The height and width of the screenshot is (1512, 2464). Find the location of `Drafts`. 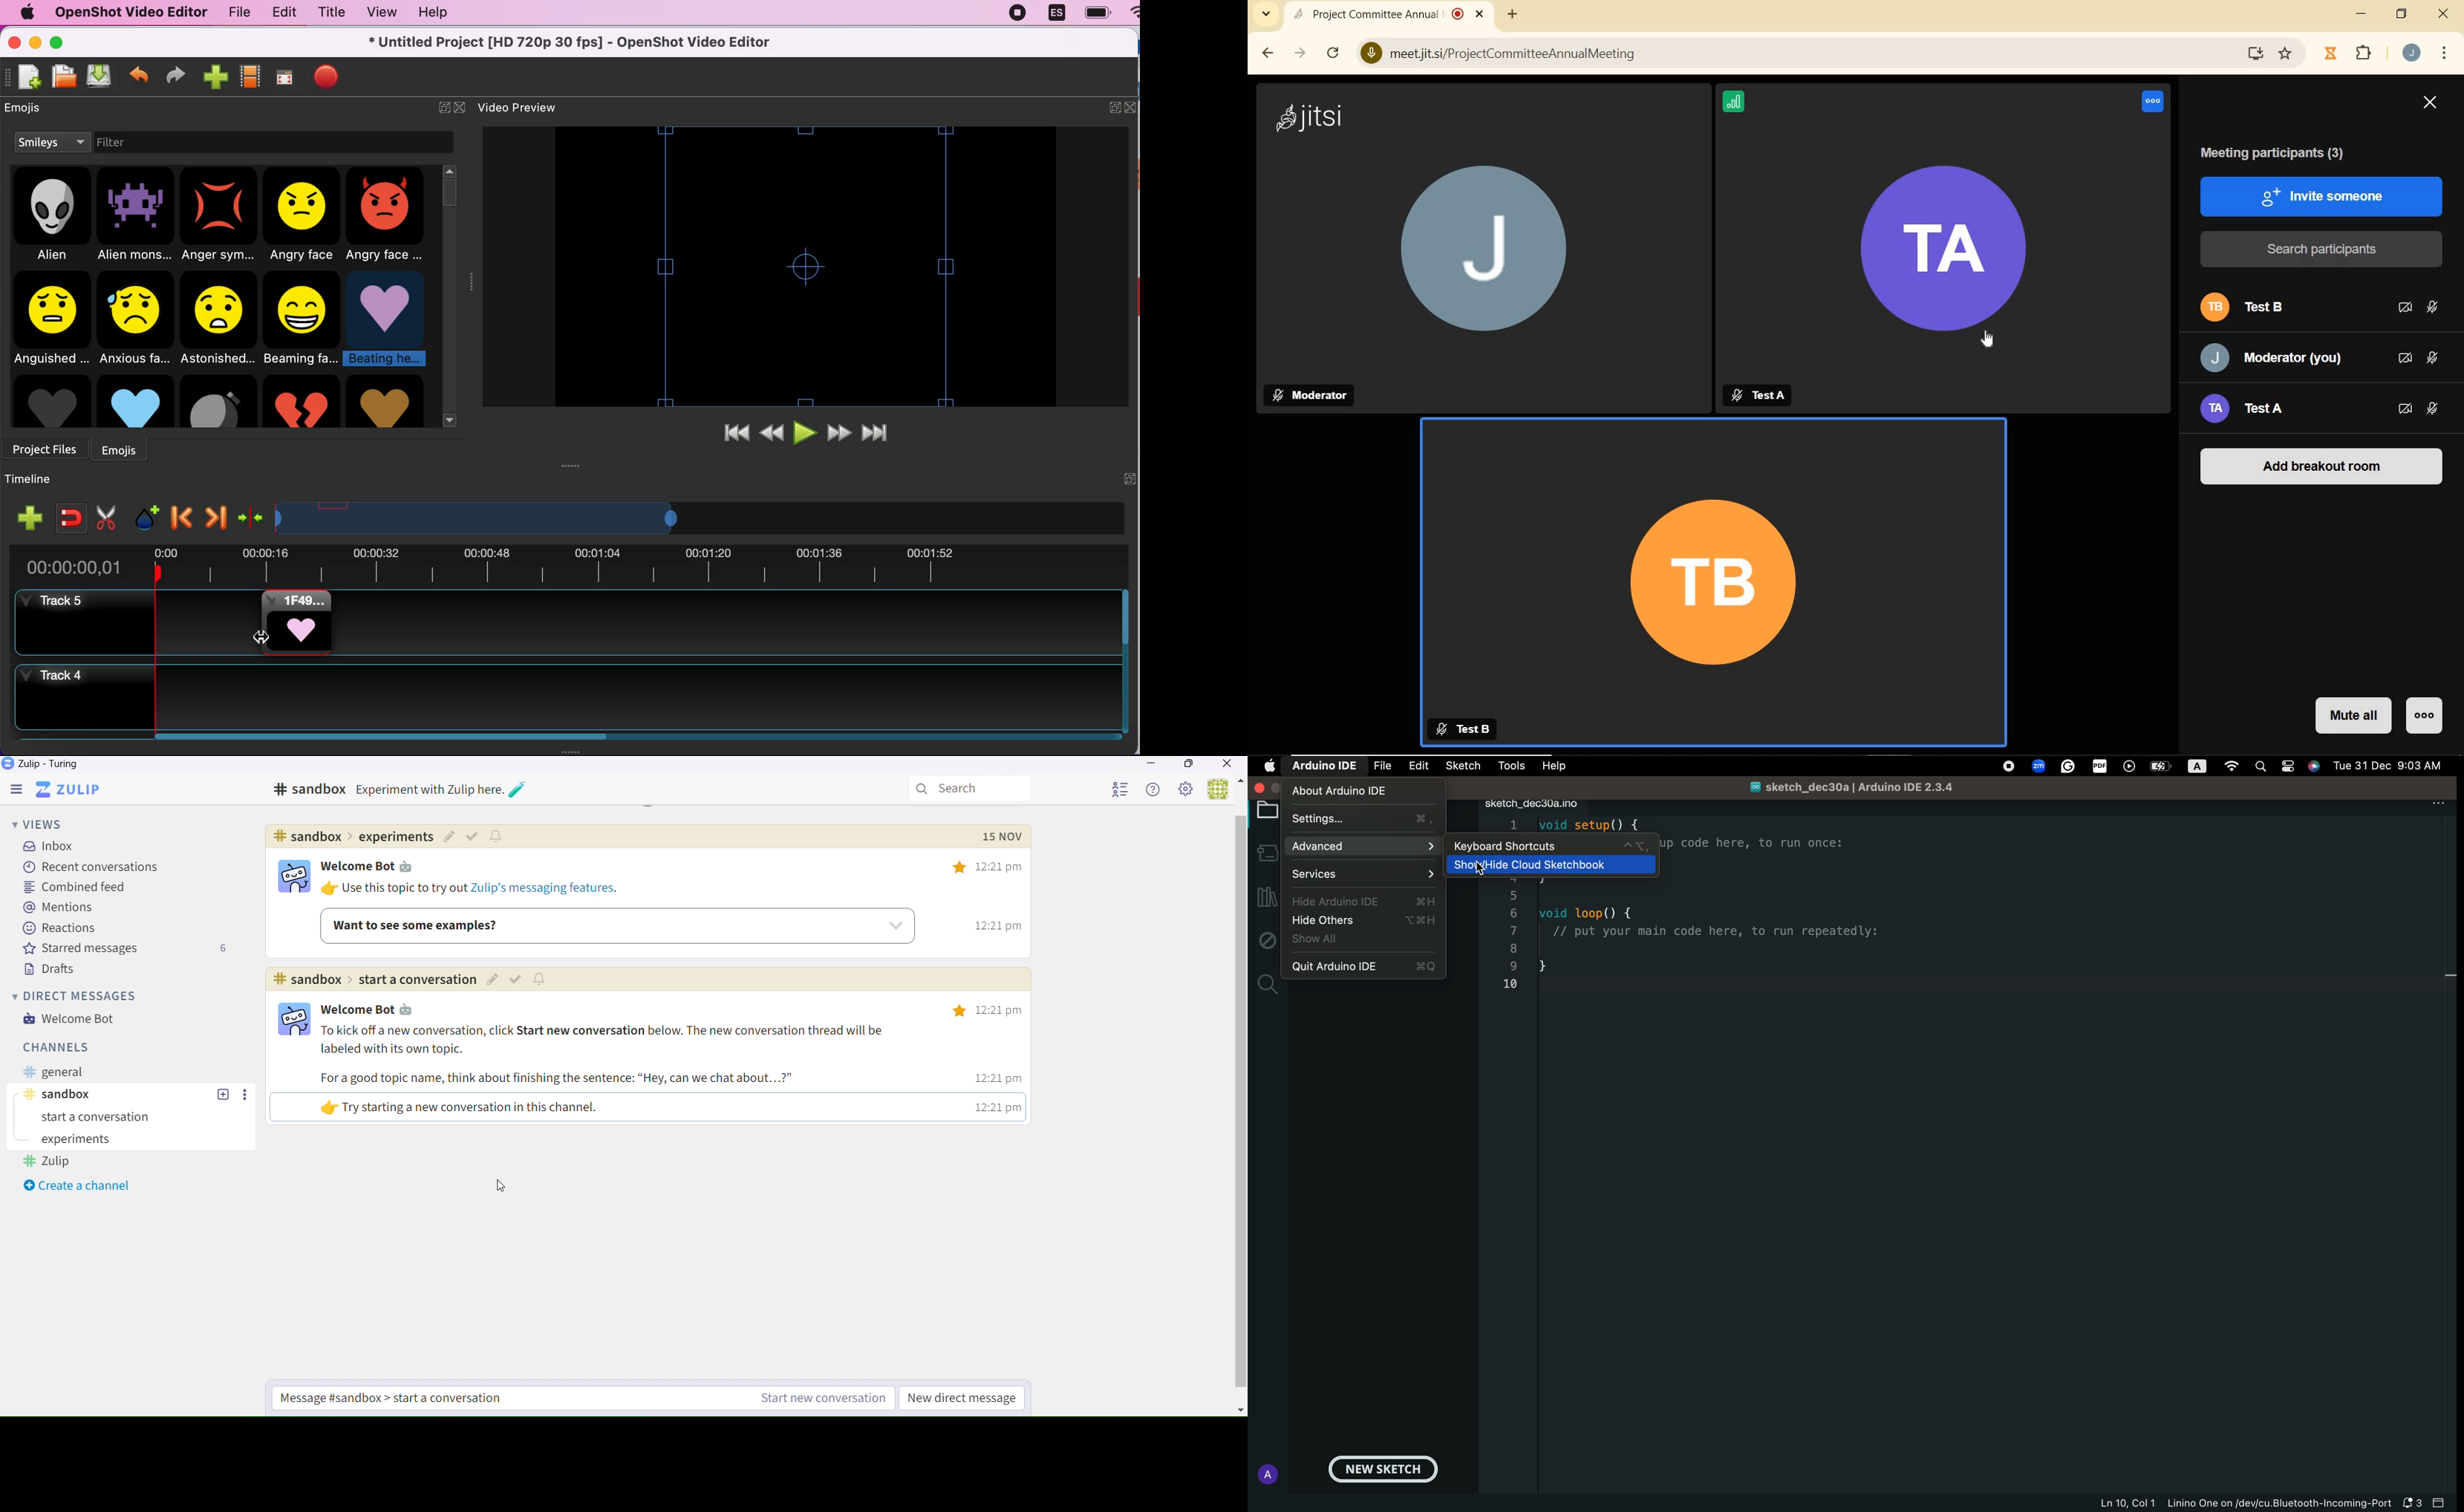

Drafts is located at coordinates (47, 969).